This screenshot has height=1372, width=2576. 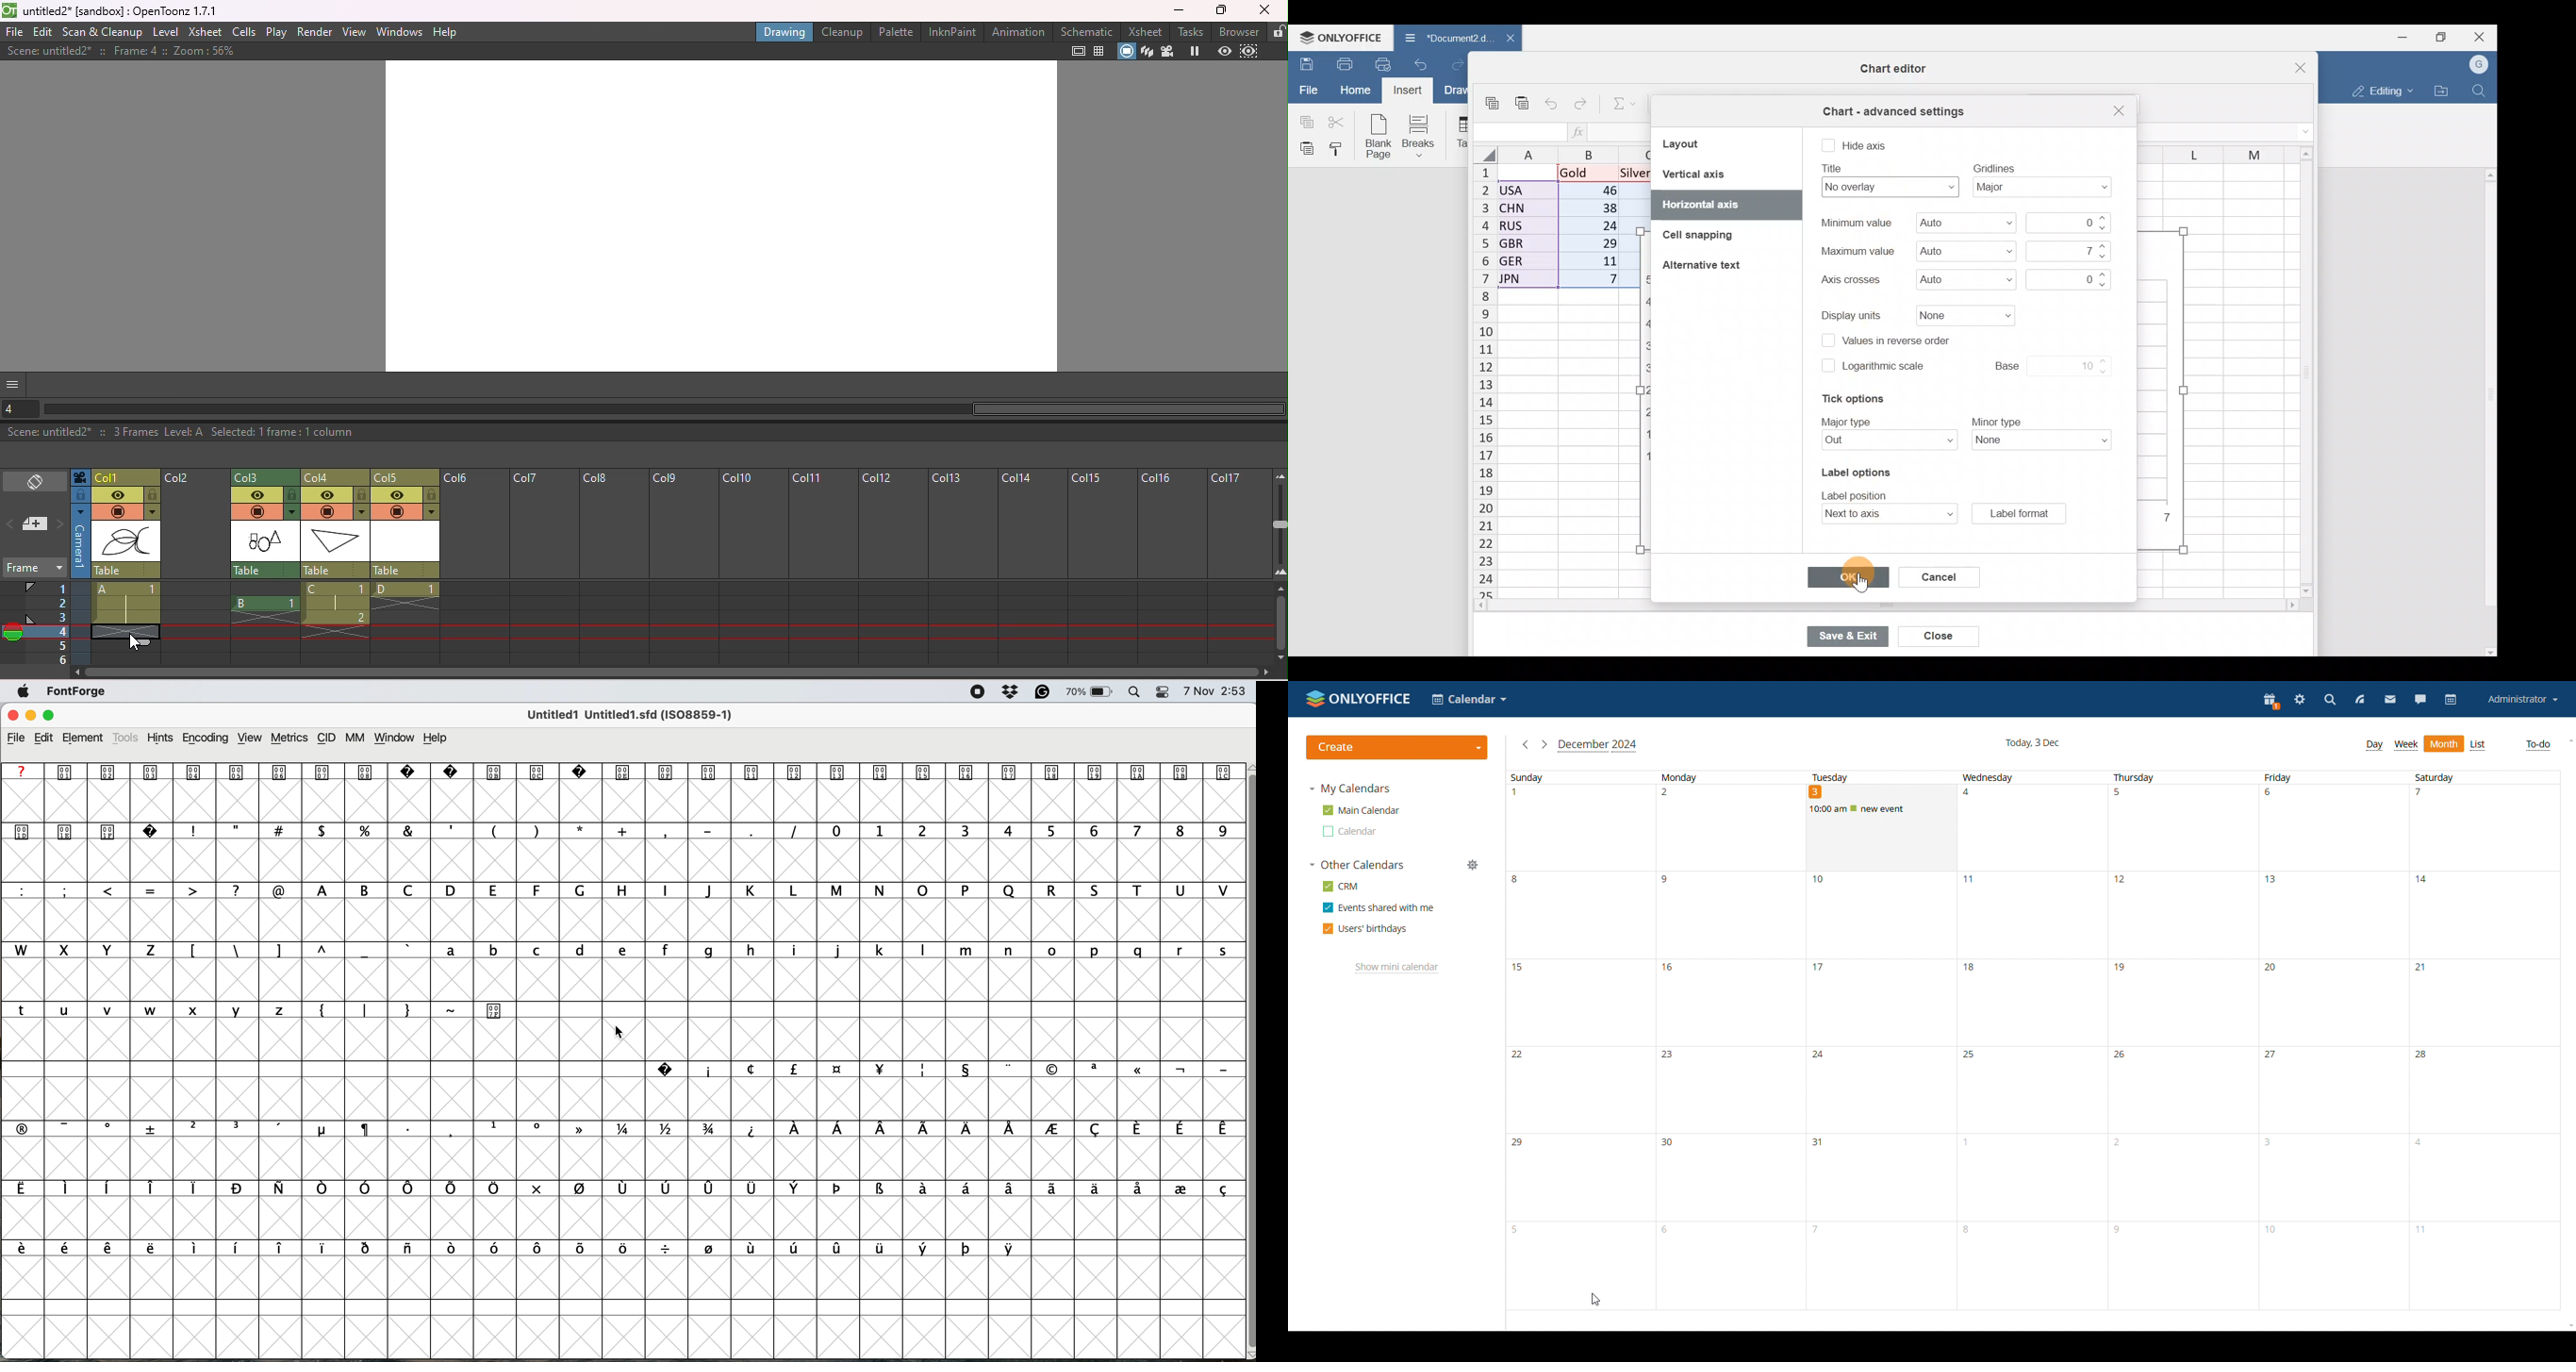 What do you see at coordinates (665, 409) in the screenshot?
I see `Horizontal scroll bar` at bounding box center [665, 409].